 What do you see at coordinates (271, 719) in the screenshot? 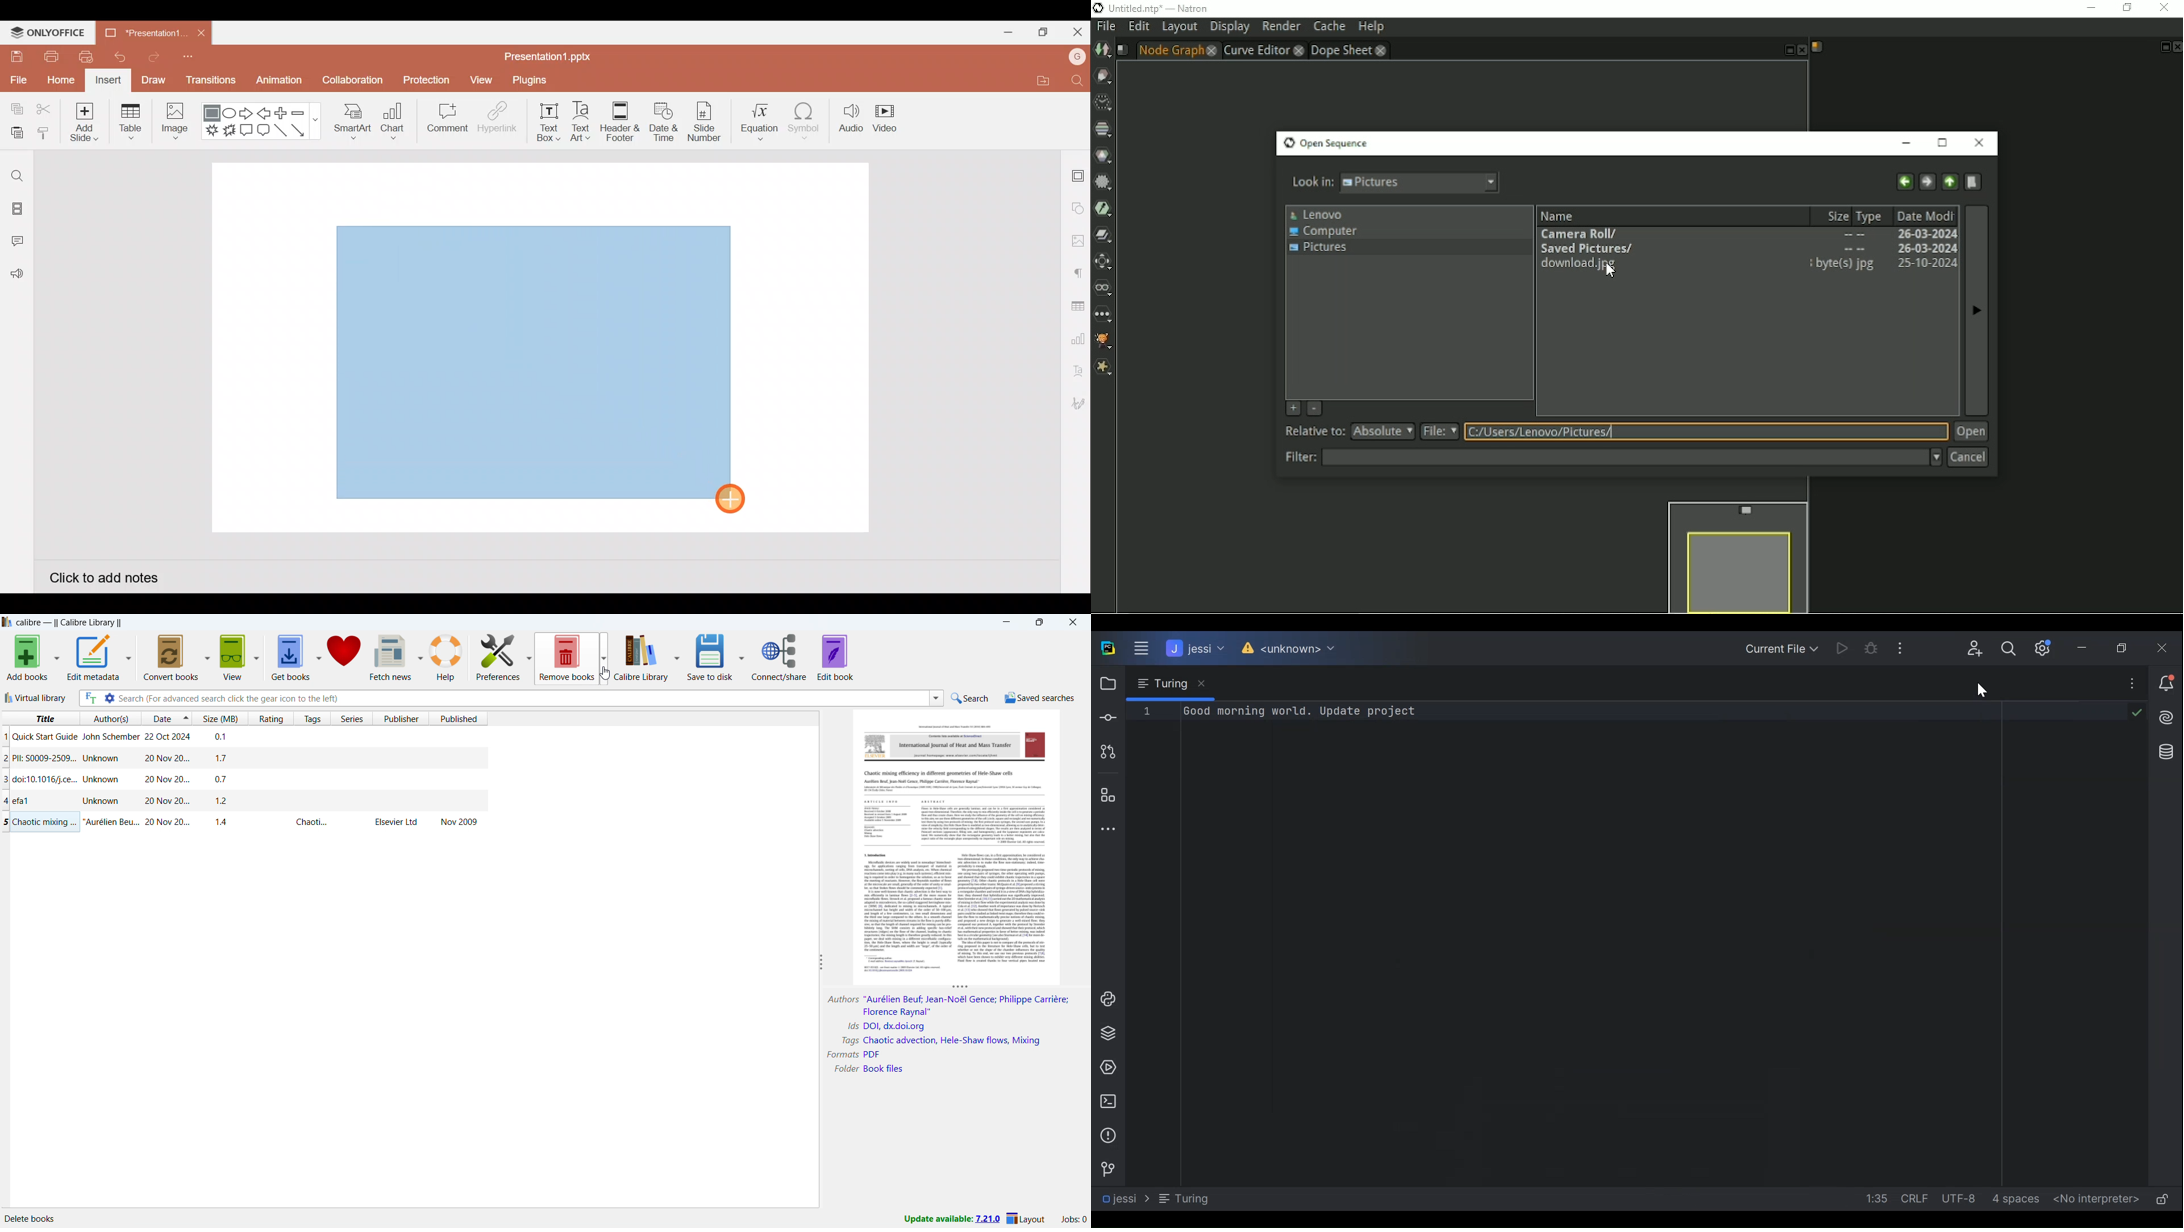
I see `sort by rating` at bounding box center [271, 719].